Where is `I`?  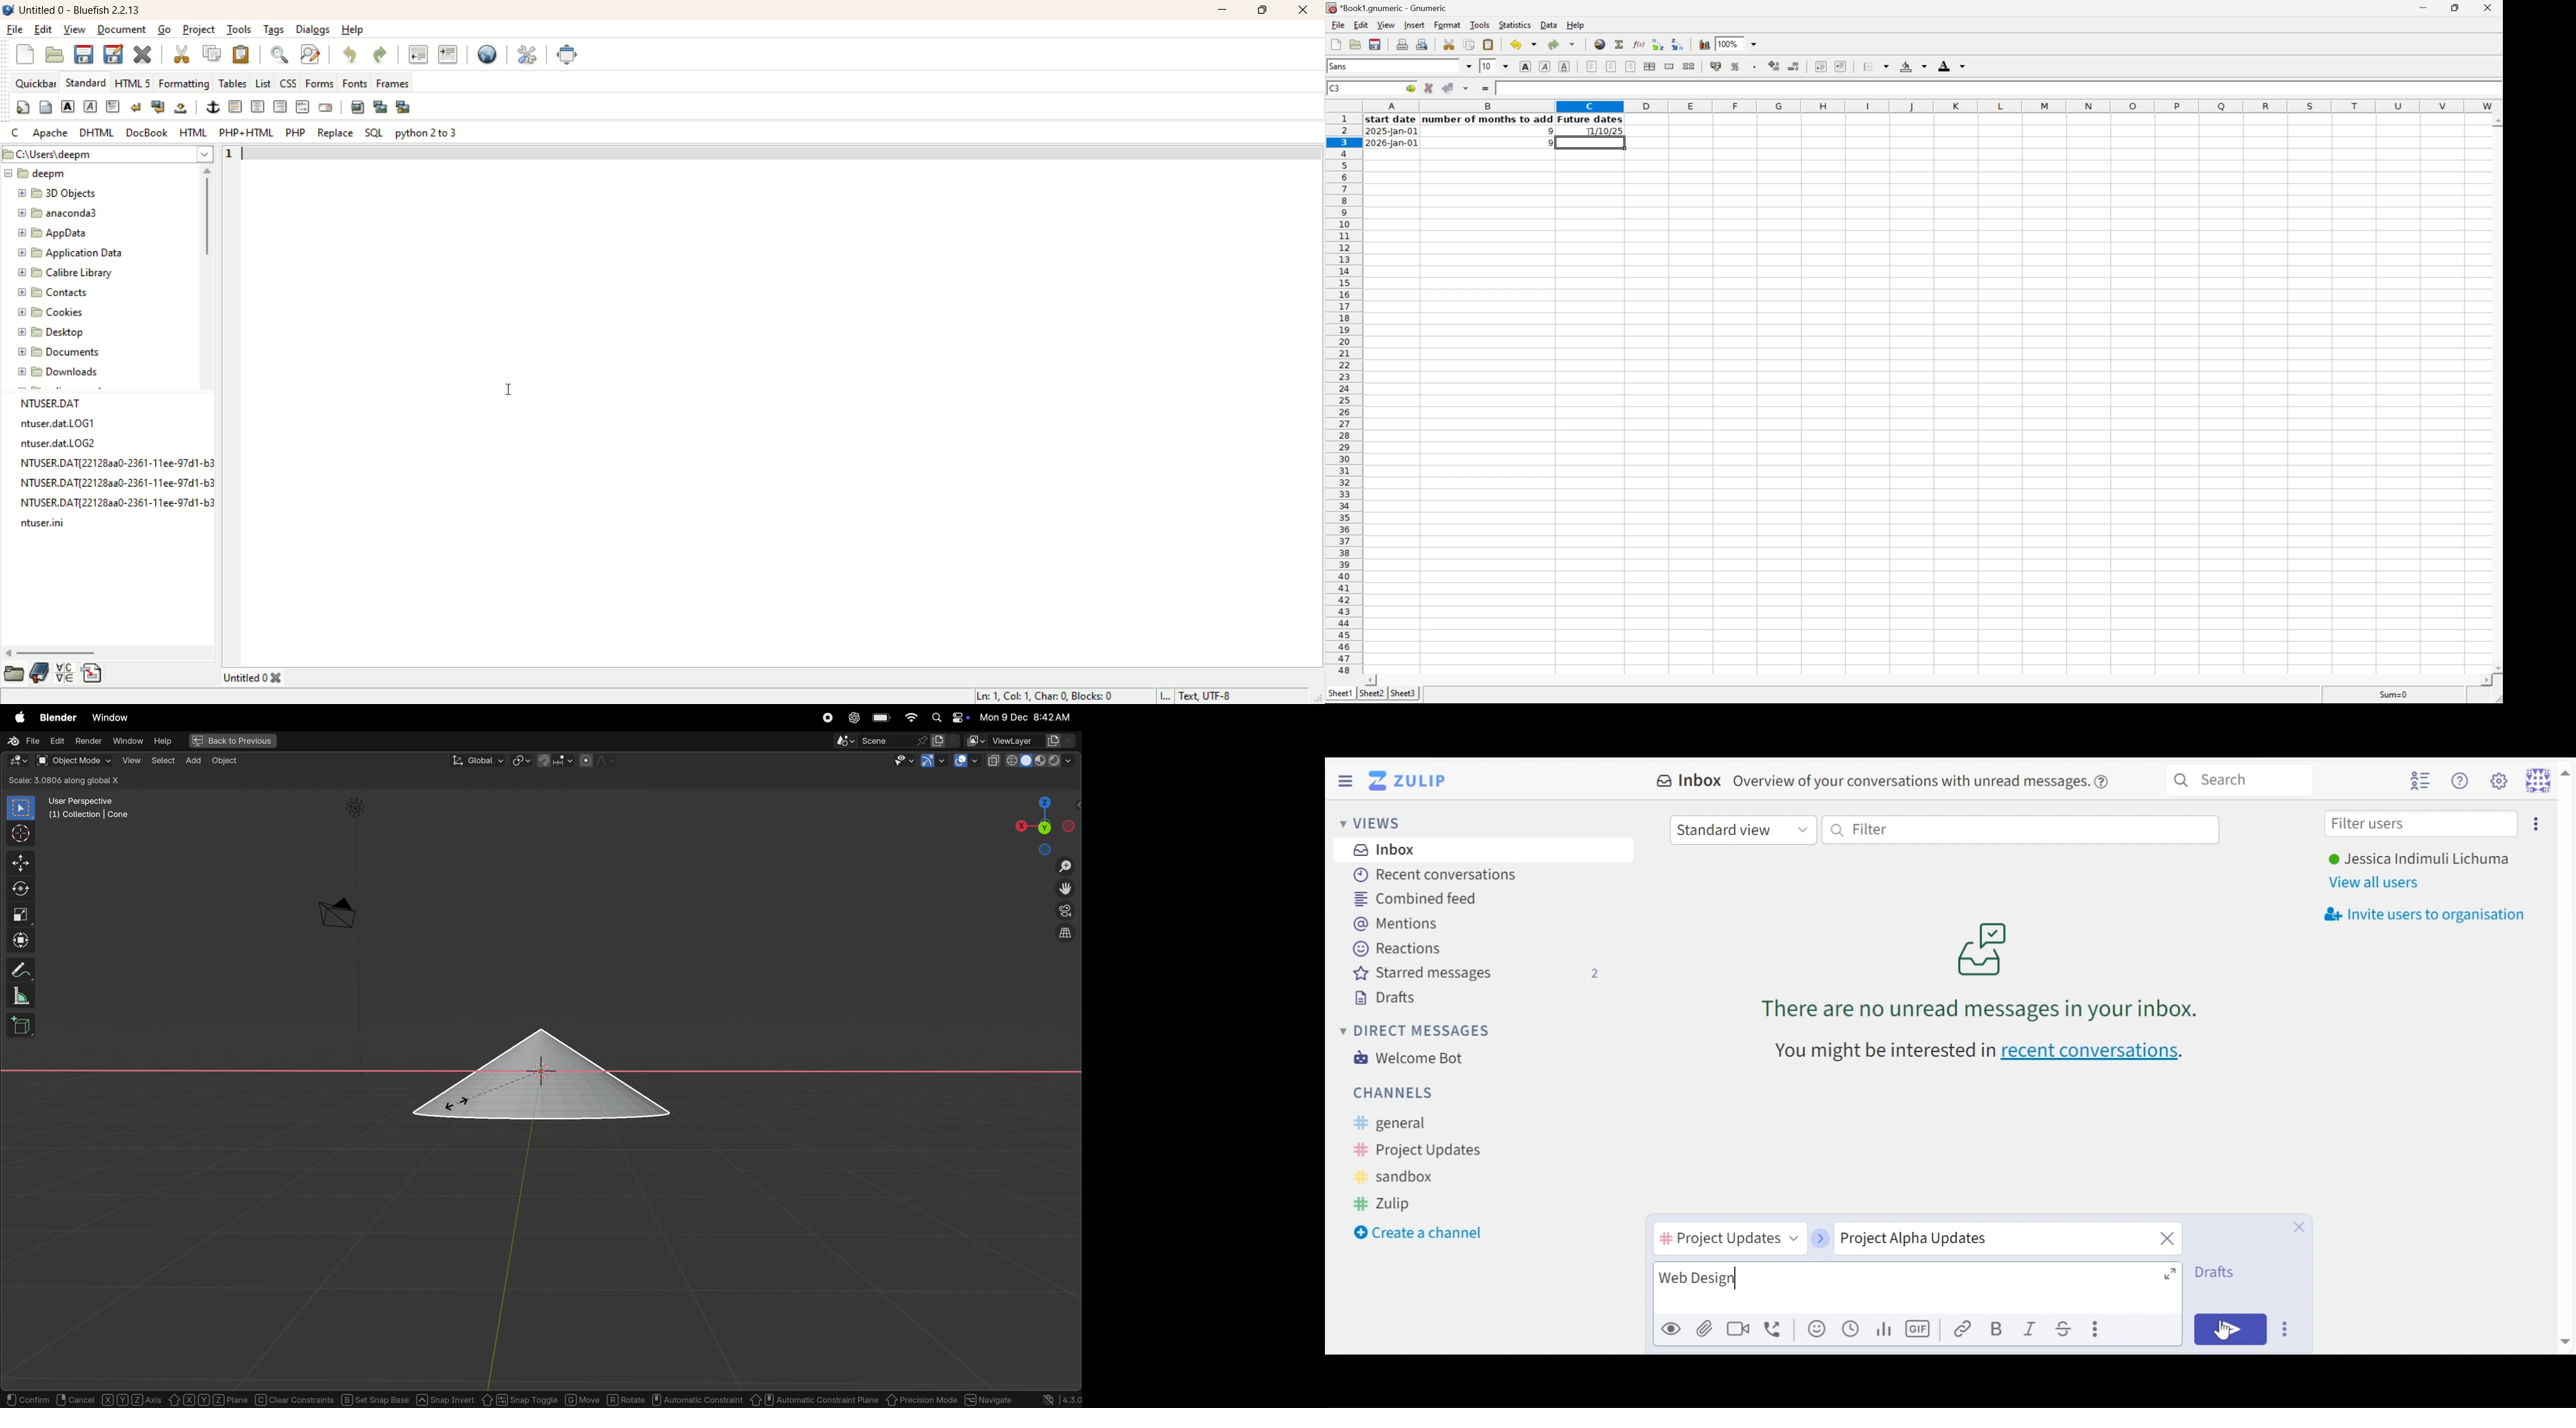 I is located at coordinates (1168, 696).